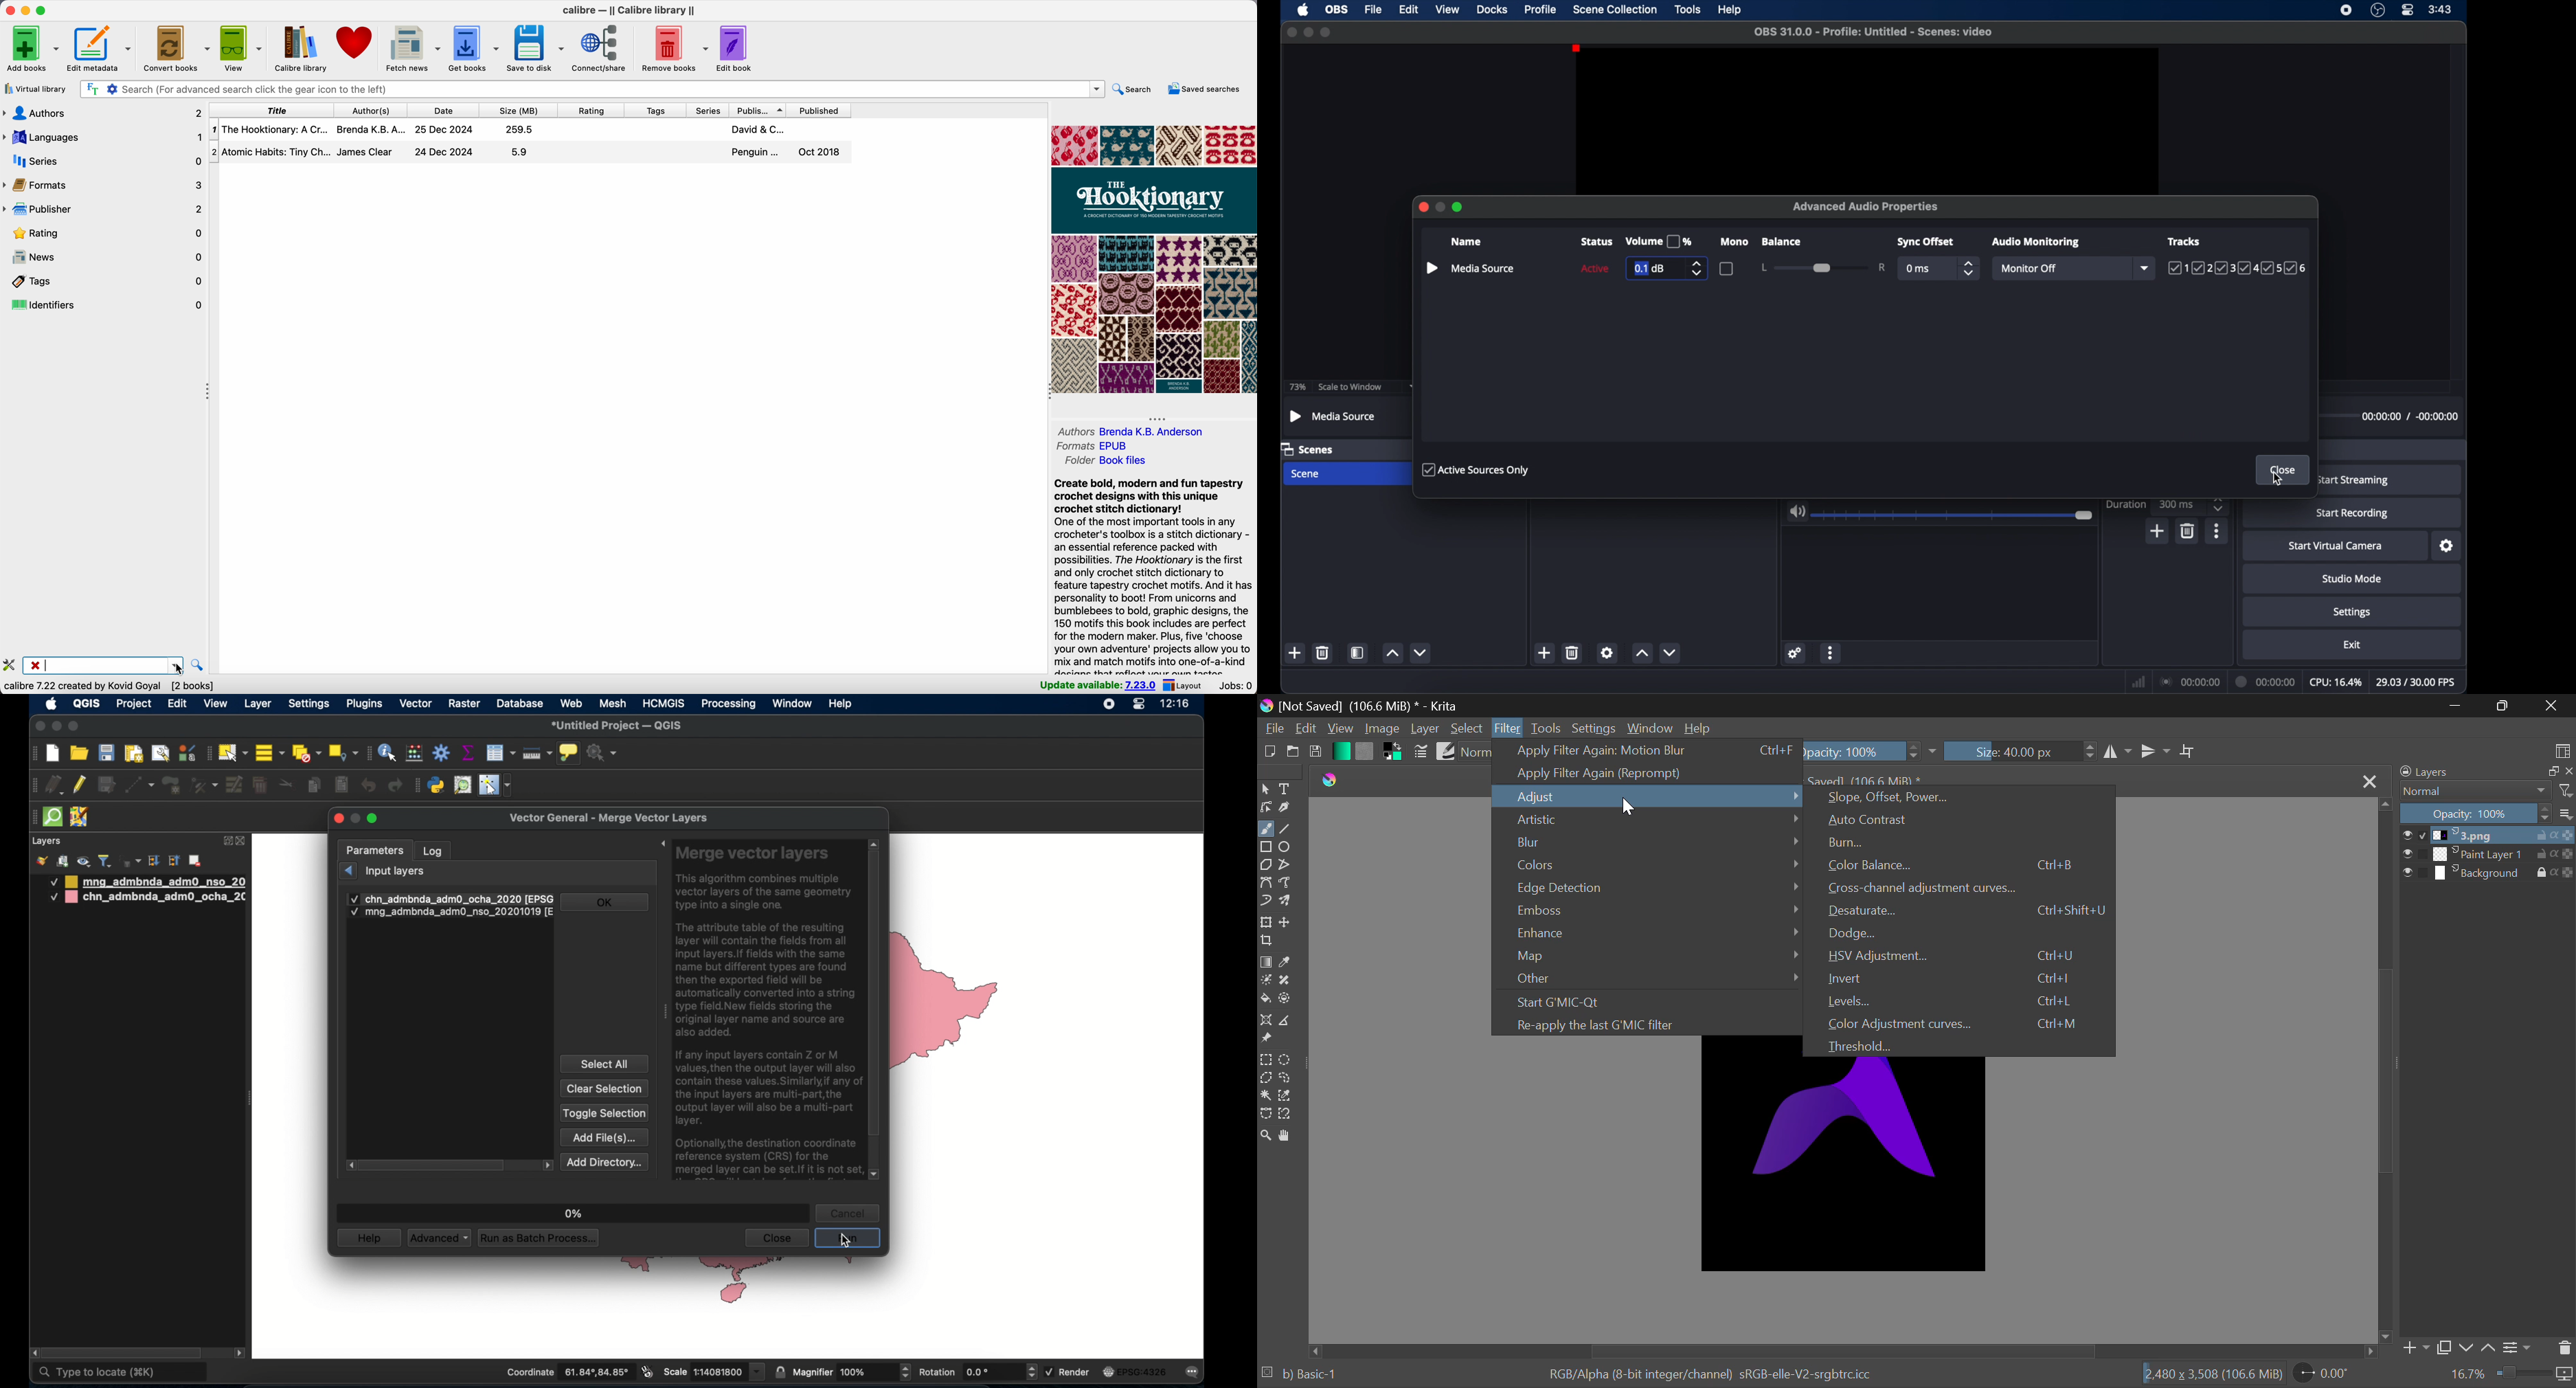 The image size is (2576, 1400). I want to click on move up, so click(2384, 805).